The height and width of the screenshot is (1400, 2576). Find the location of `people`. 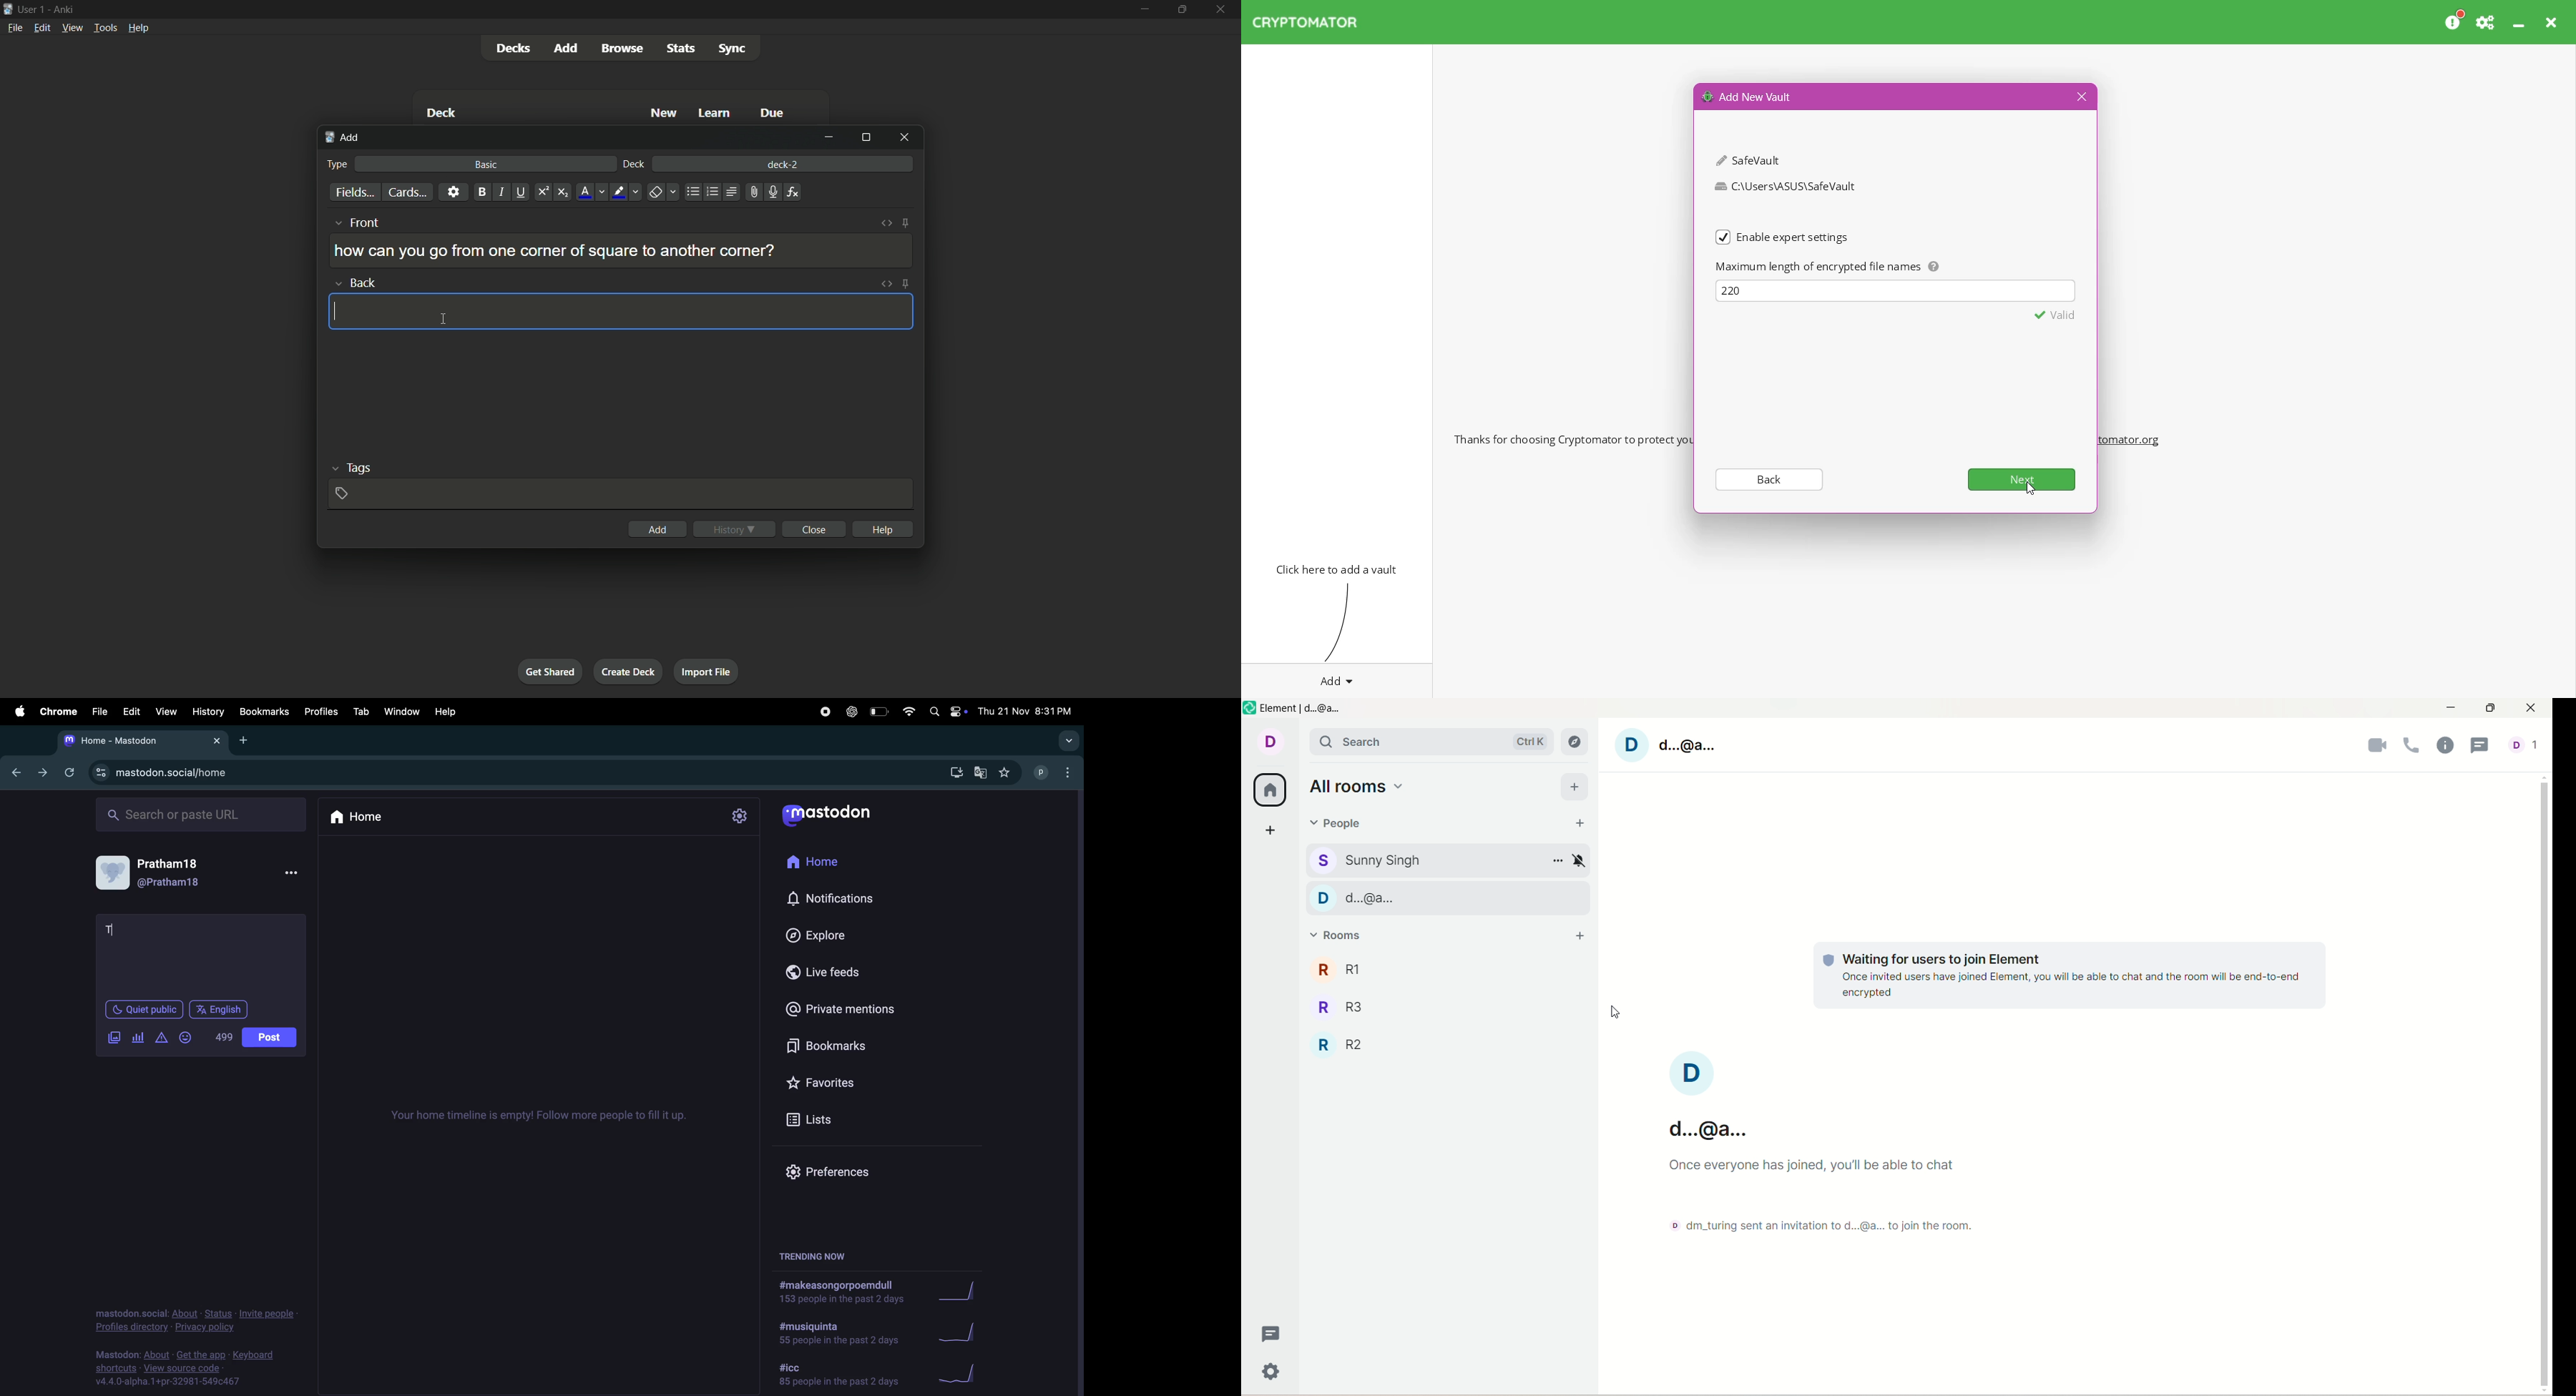

people is located at coordinates (1340, 822).